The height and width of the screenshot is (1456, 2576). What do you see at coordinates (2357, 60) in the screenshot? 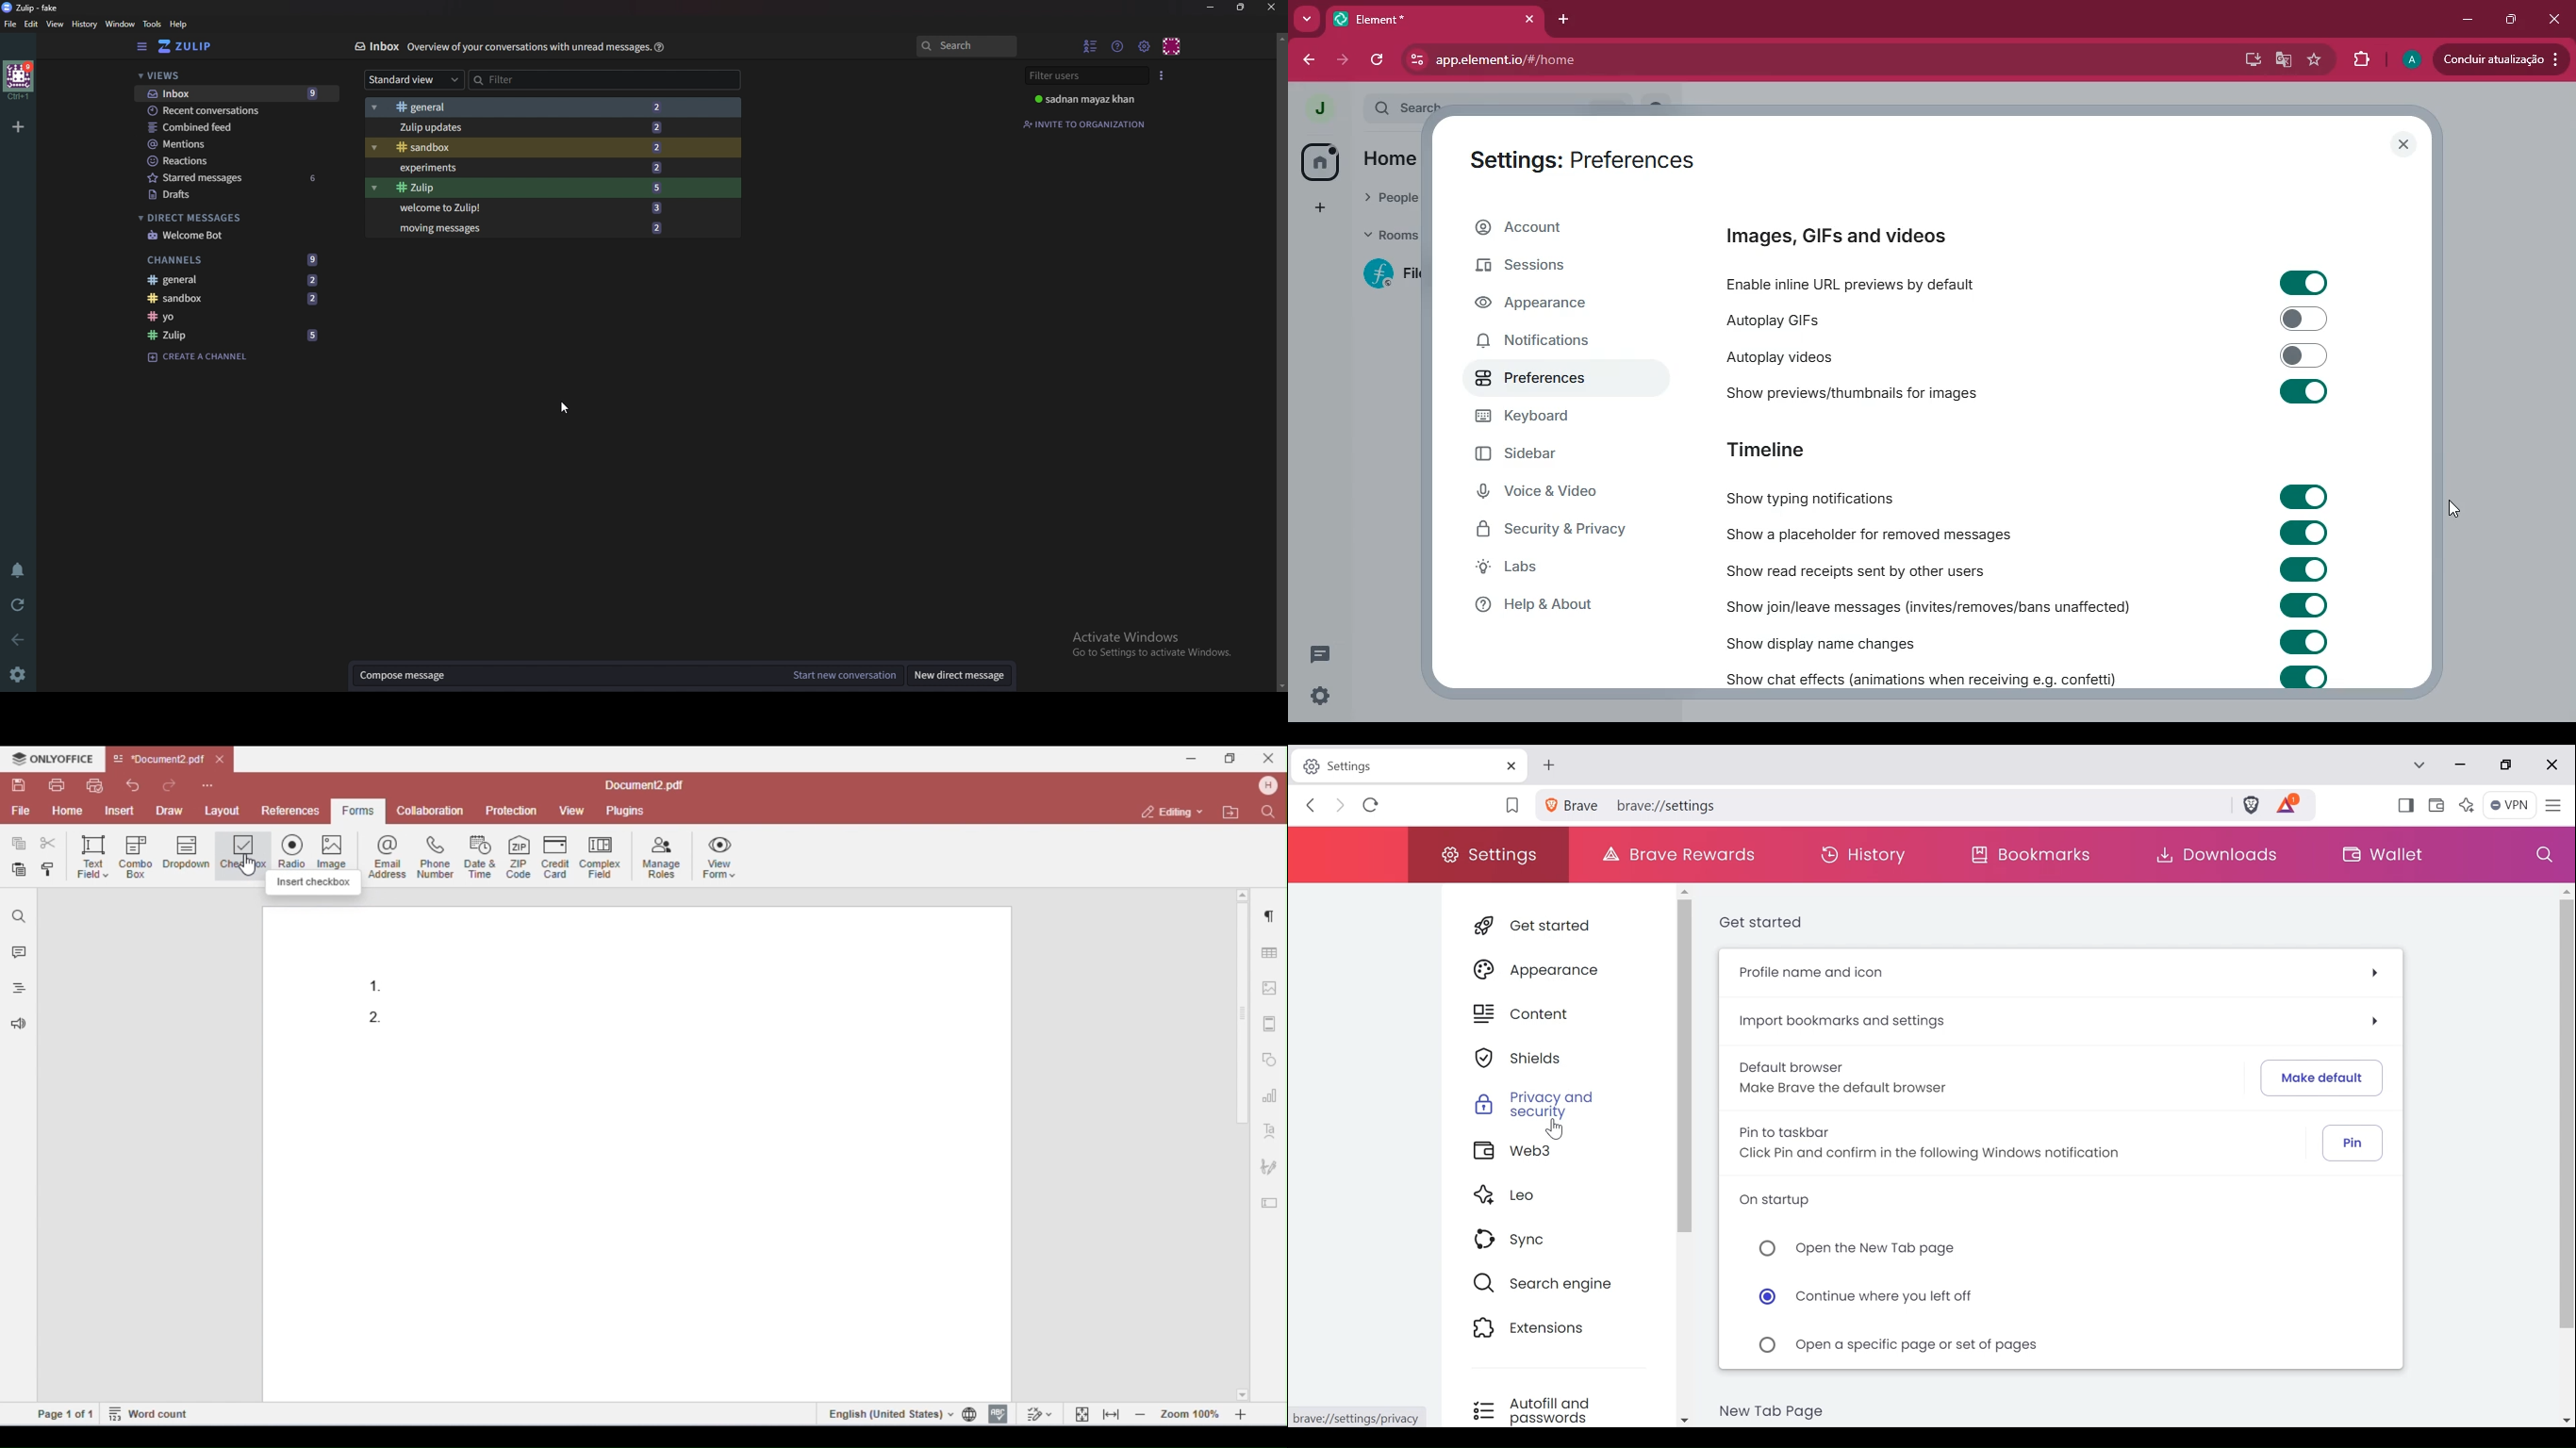
I see `extensions` at bounding box center [2357, 60].